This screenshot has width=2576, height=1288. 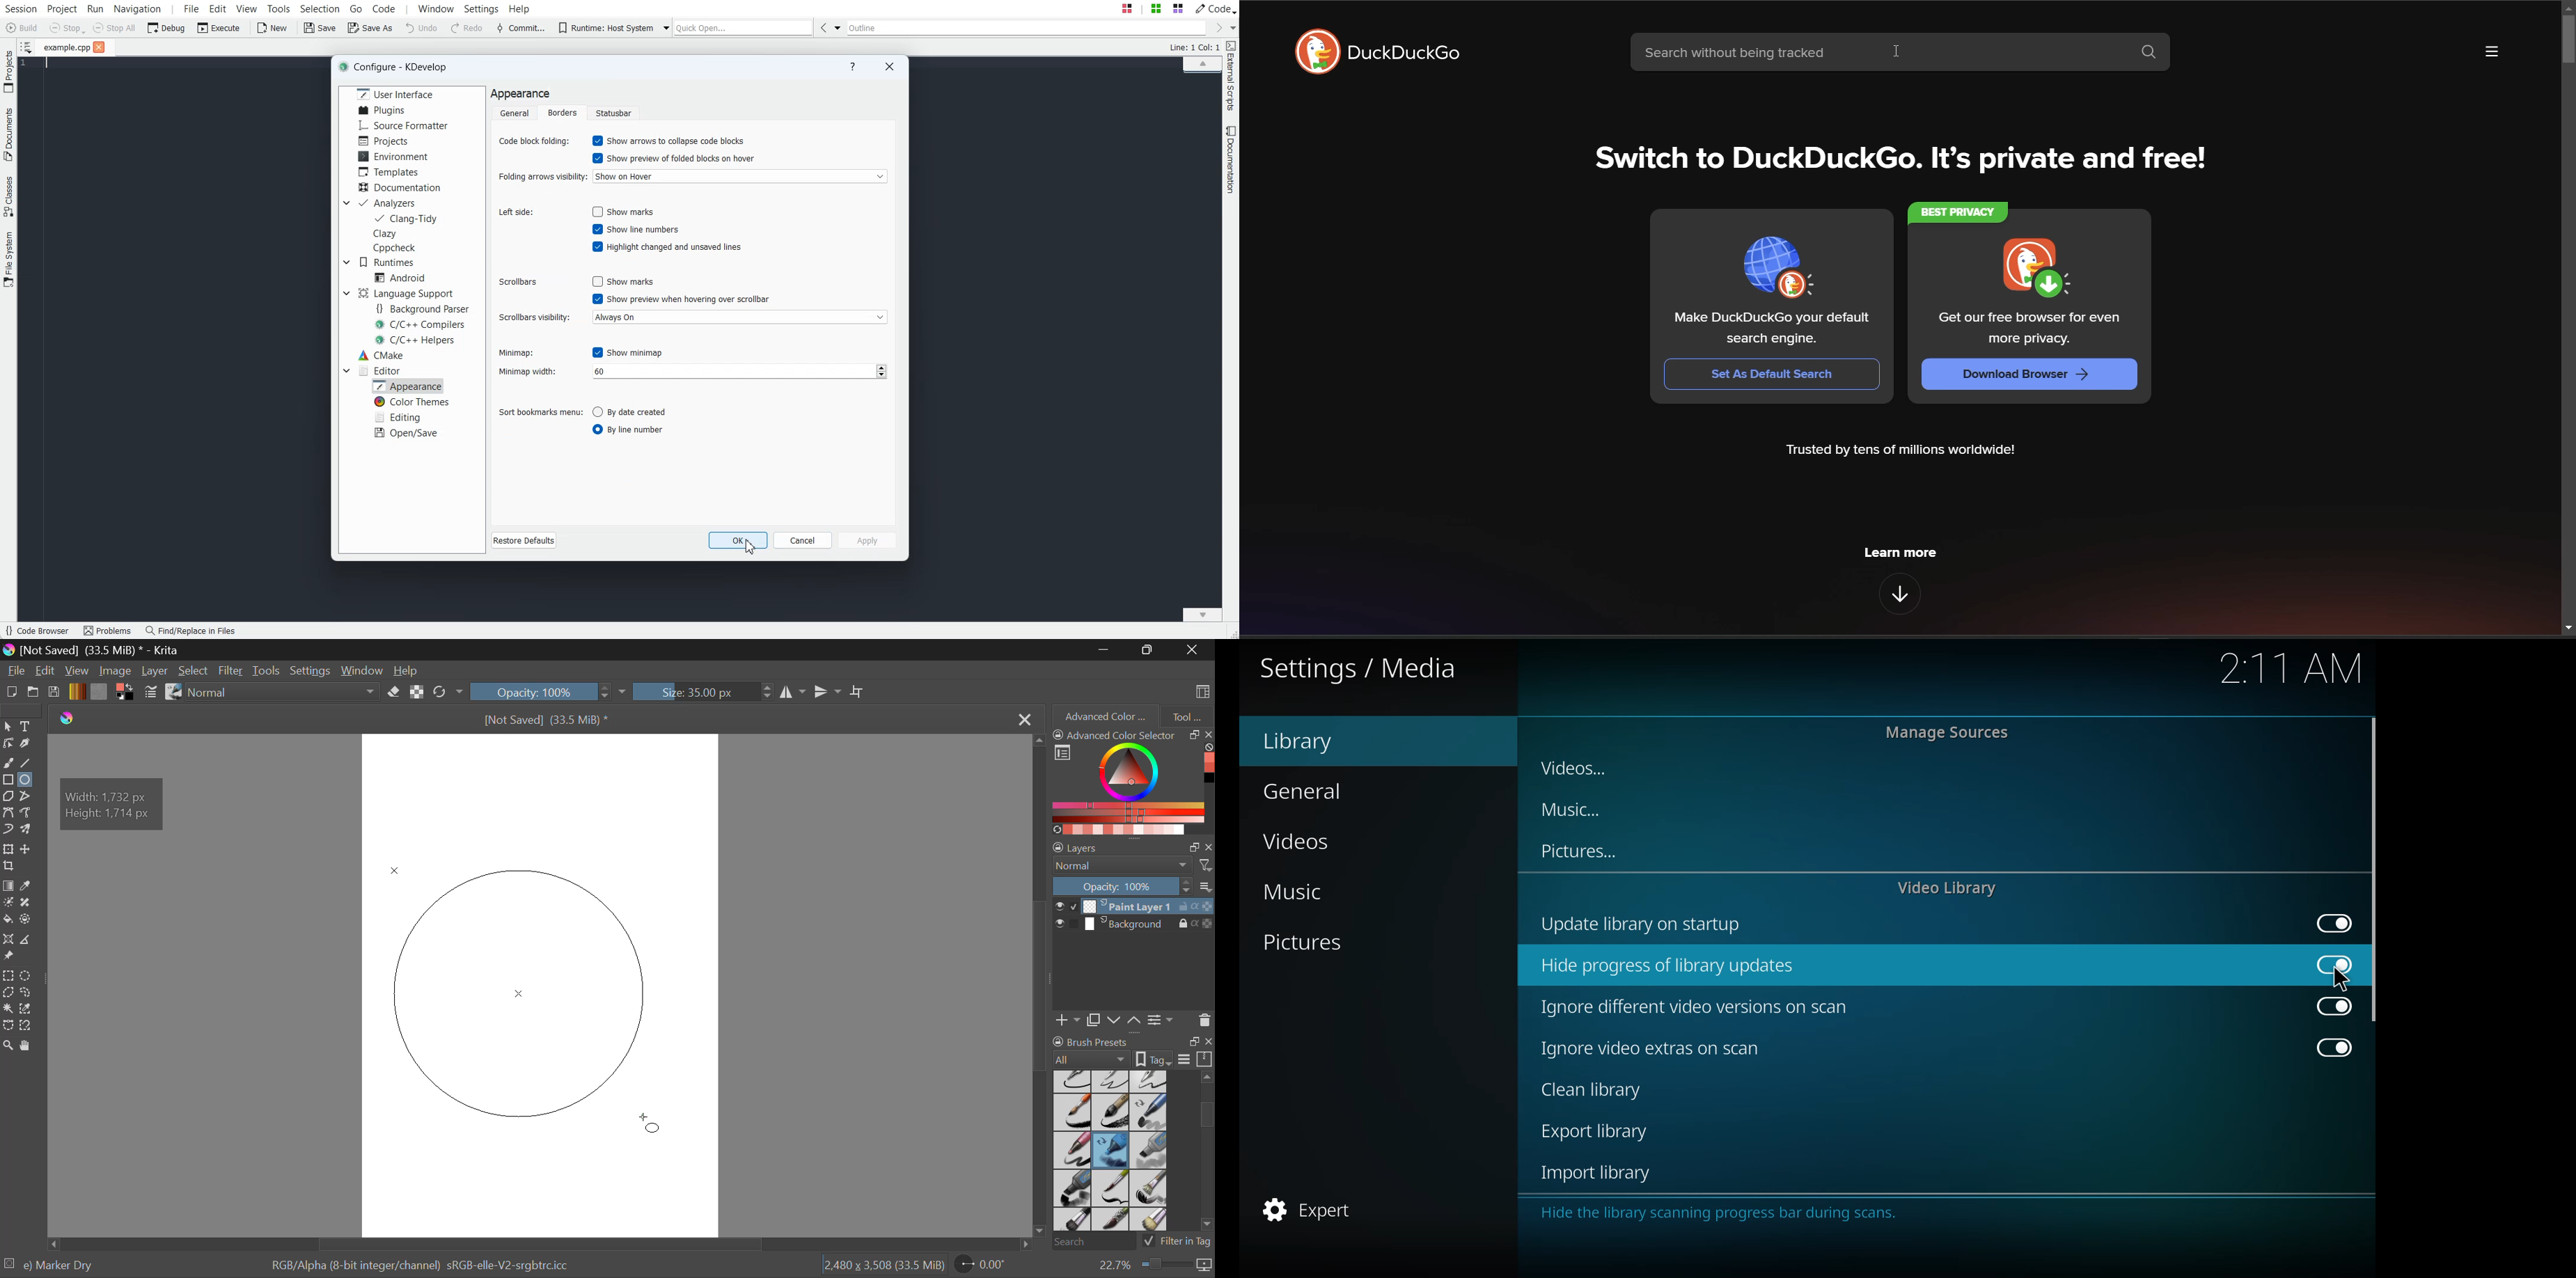 What do you see at coordinates (52, 1263) in the screenshot?
I see `Selected Brush Preset` at bounding box center [52, 1263].